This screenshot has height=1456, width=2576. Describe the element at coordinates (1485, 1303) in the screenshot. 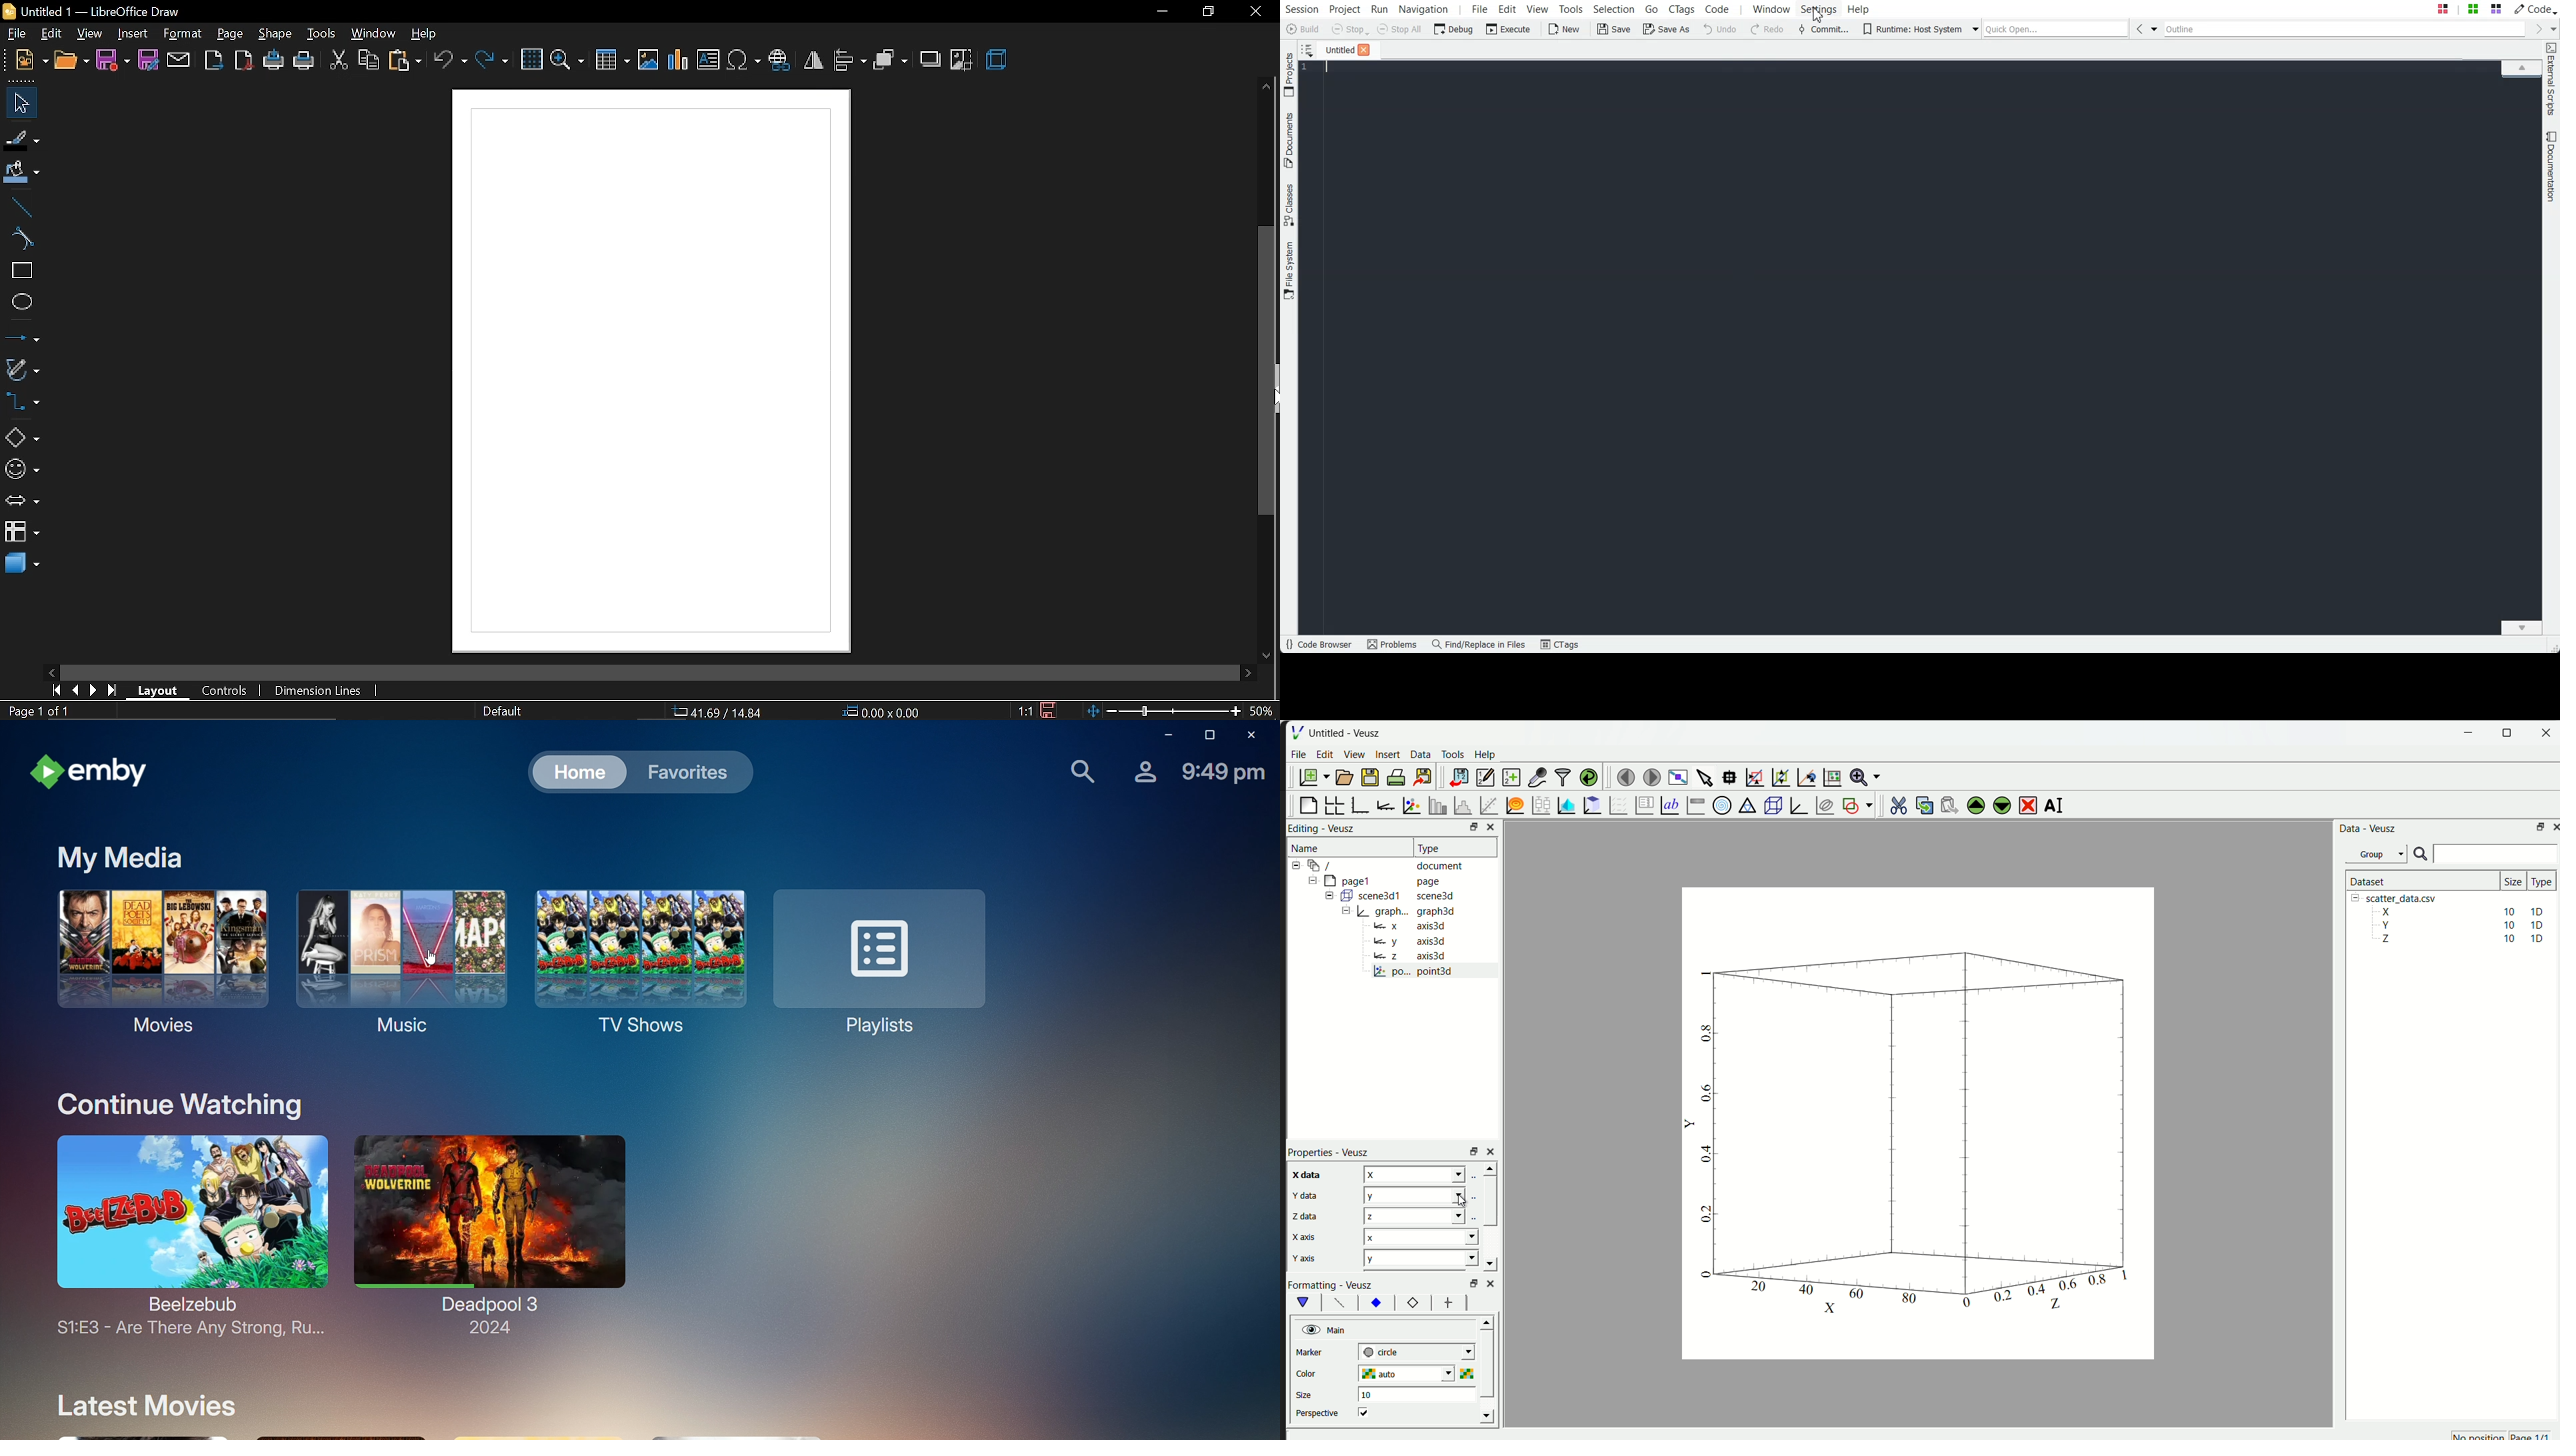

I see `left right button` at that location.